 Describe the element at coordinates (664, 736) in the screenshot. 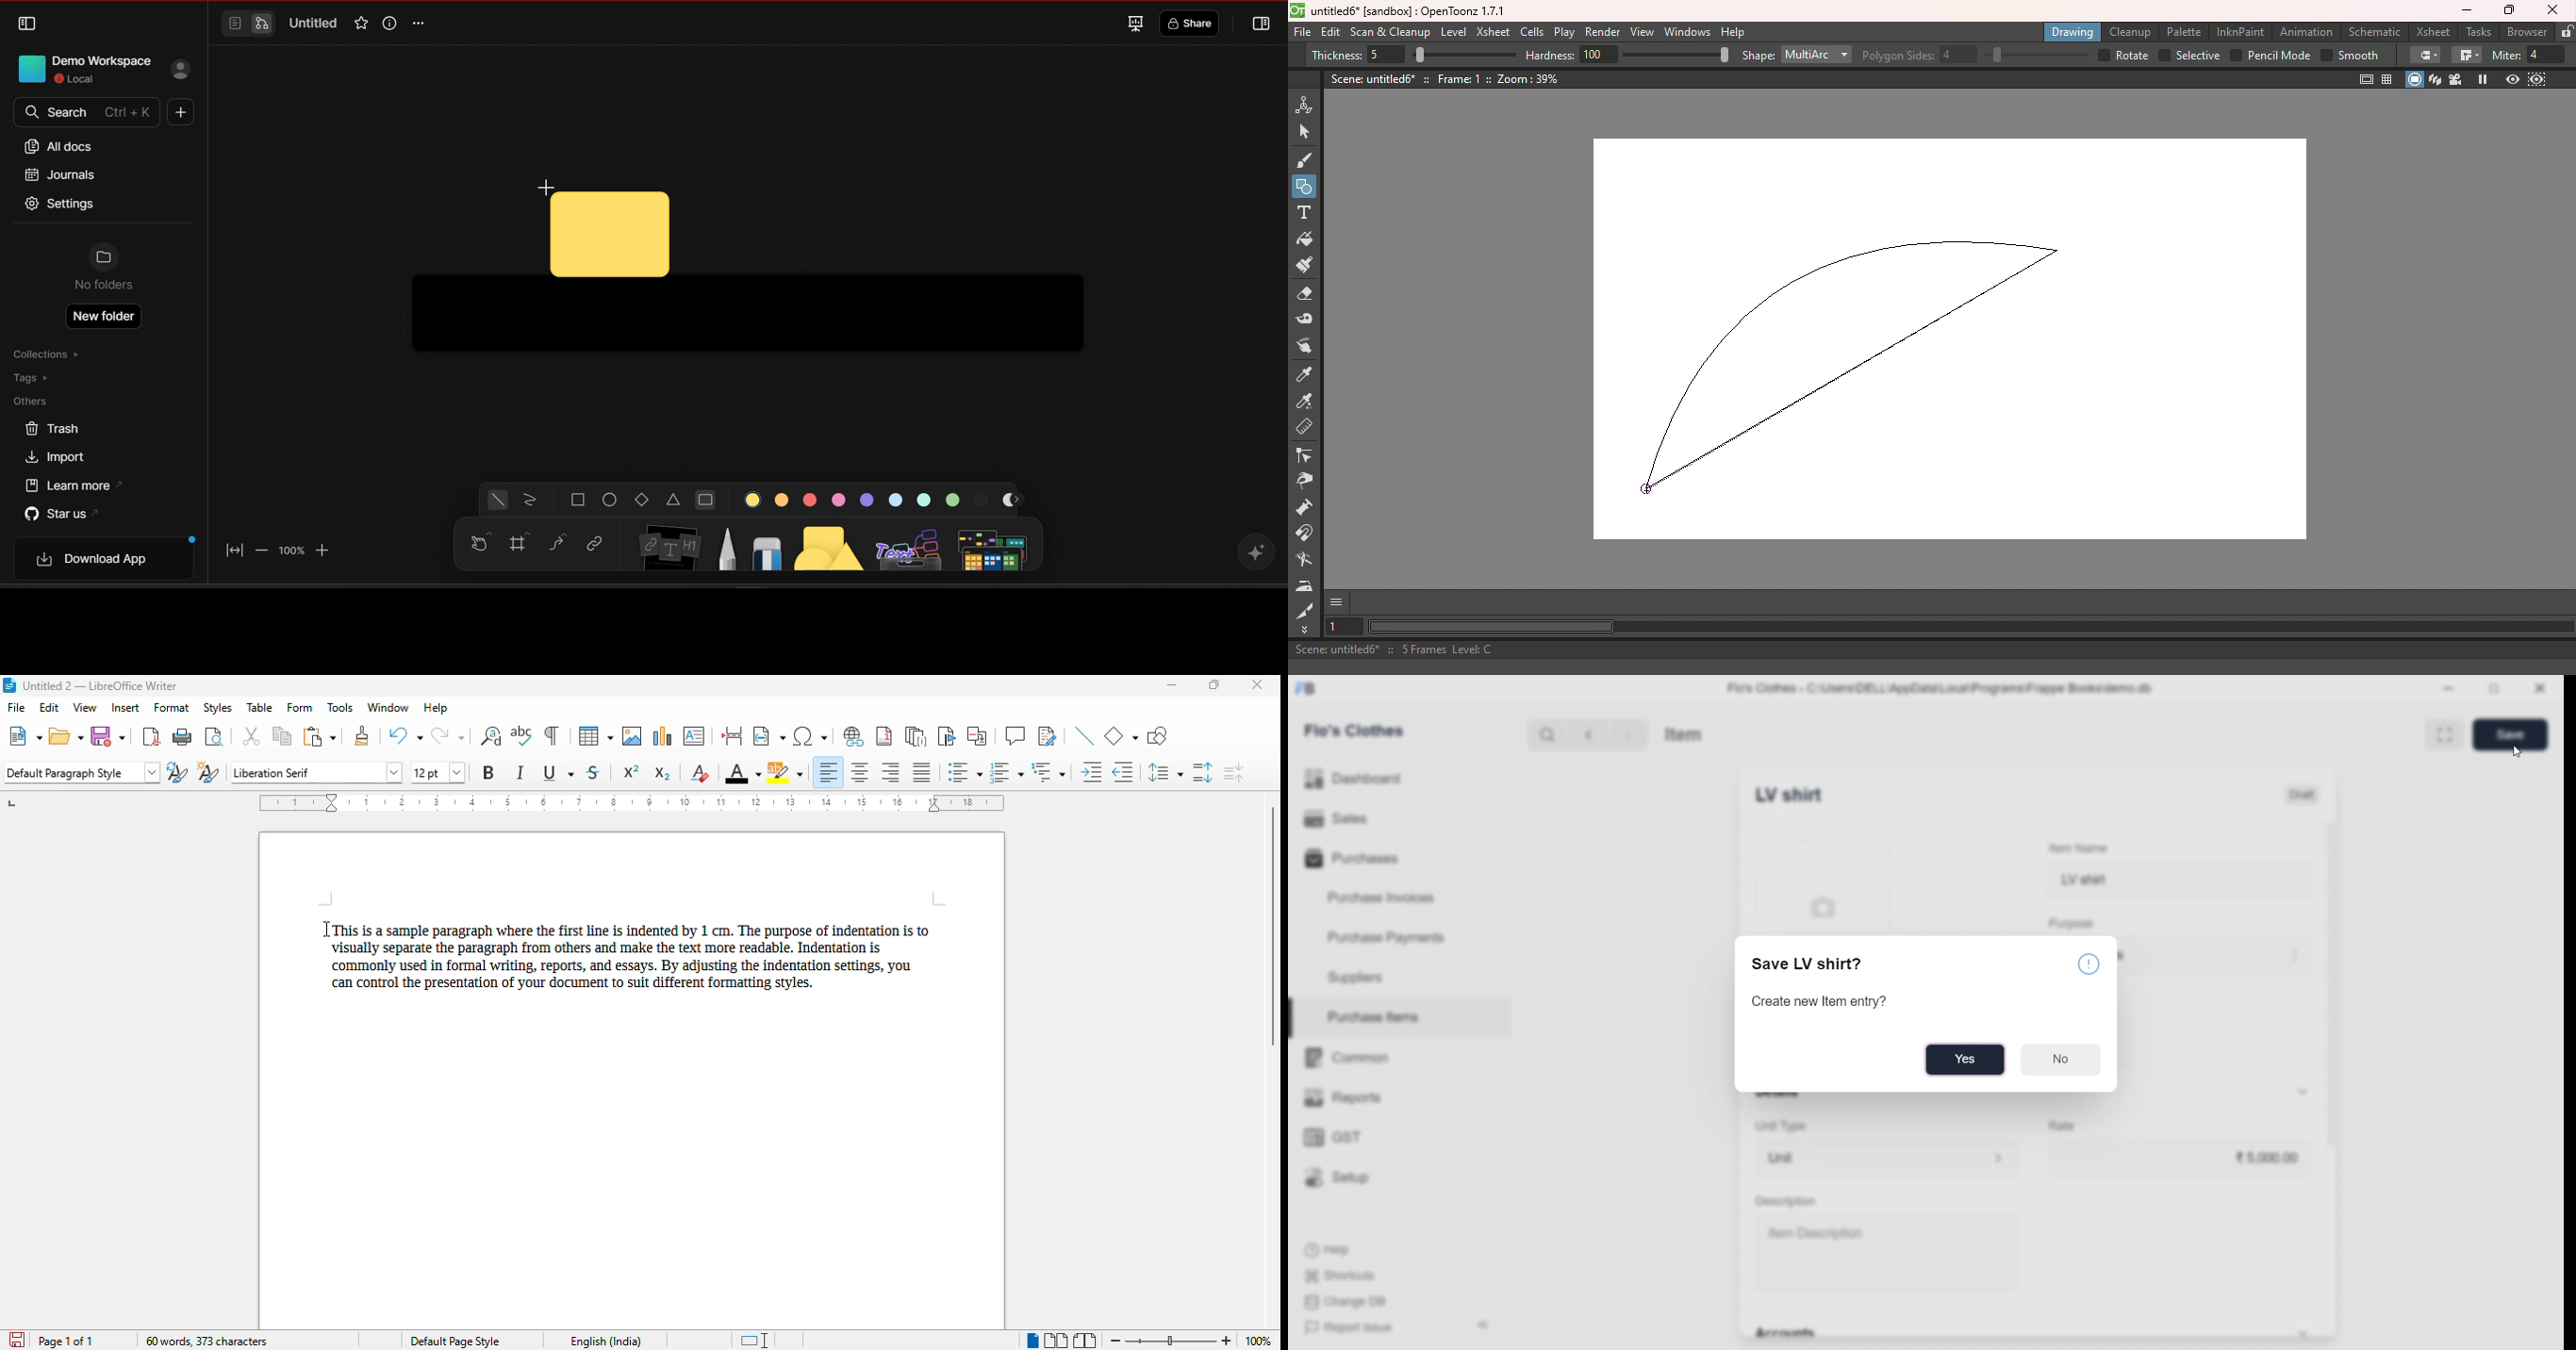

I see `insert chart` at that location.